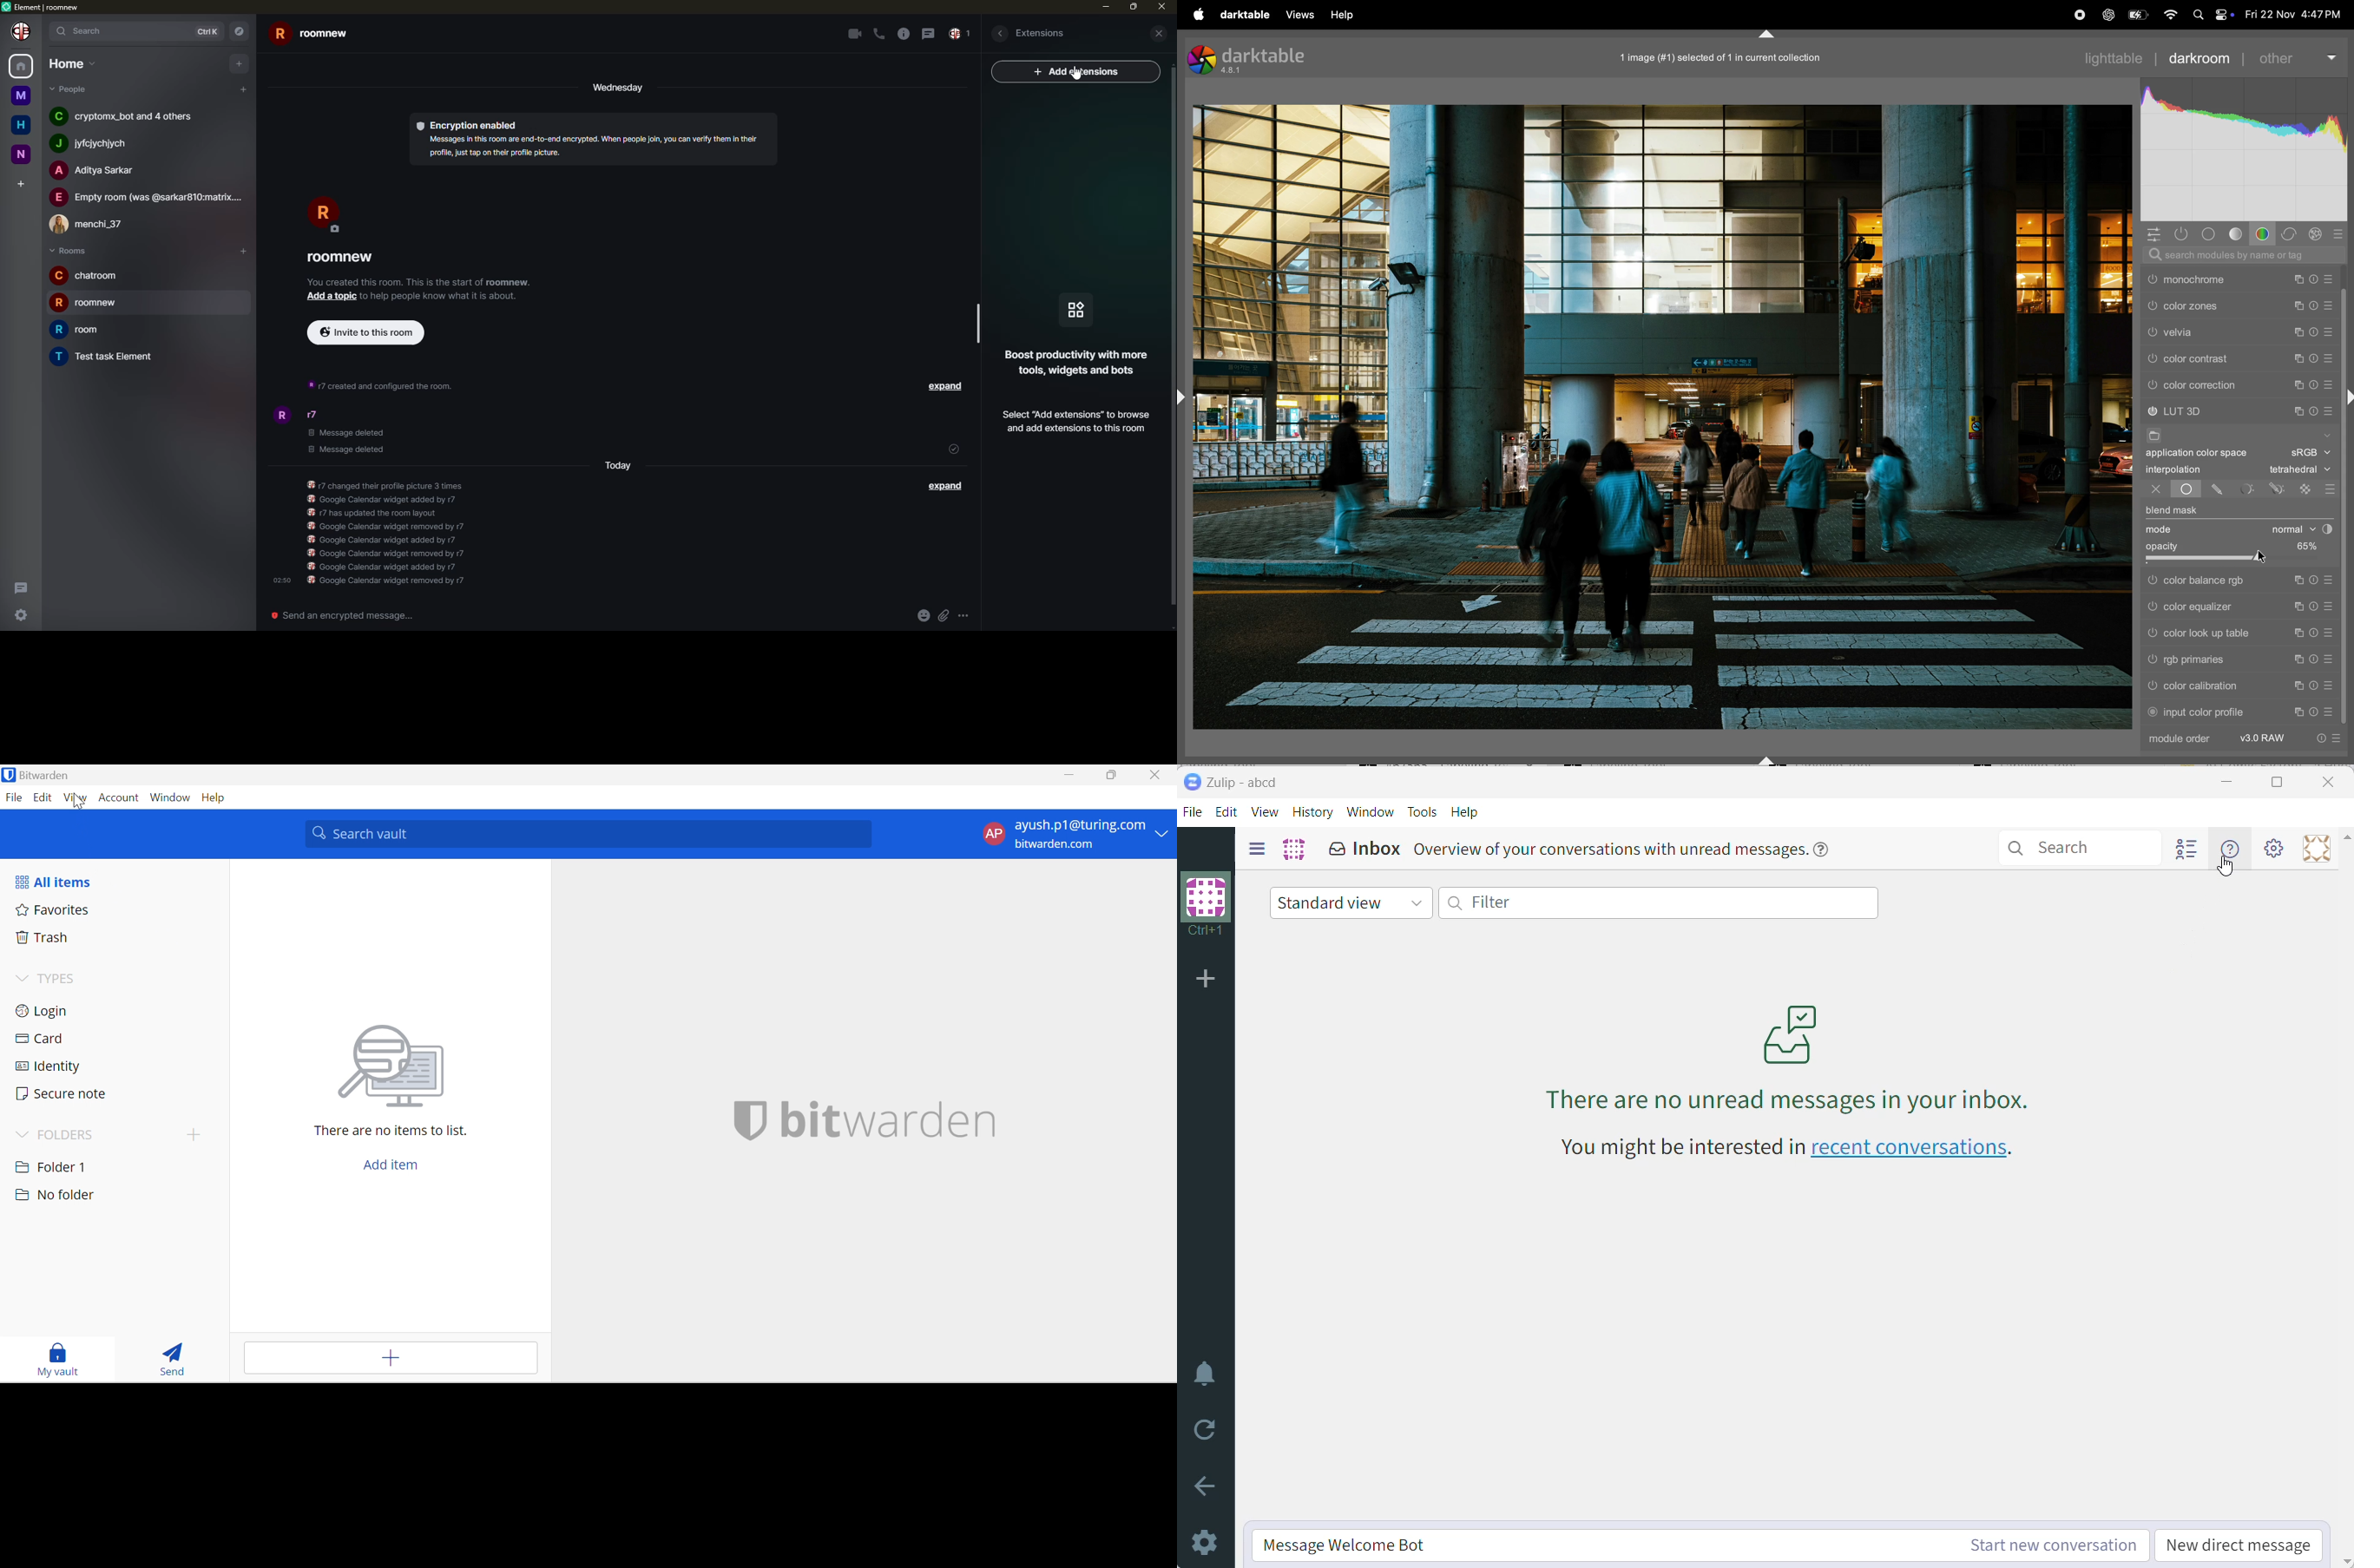 Image resolution: width=2380 pixels, height=1568 pixels. What do you see at coordinates (1351, 902) in the screenshot?
I see `Standard view` at bounding box center [1351, 902].